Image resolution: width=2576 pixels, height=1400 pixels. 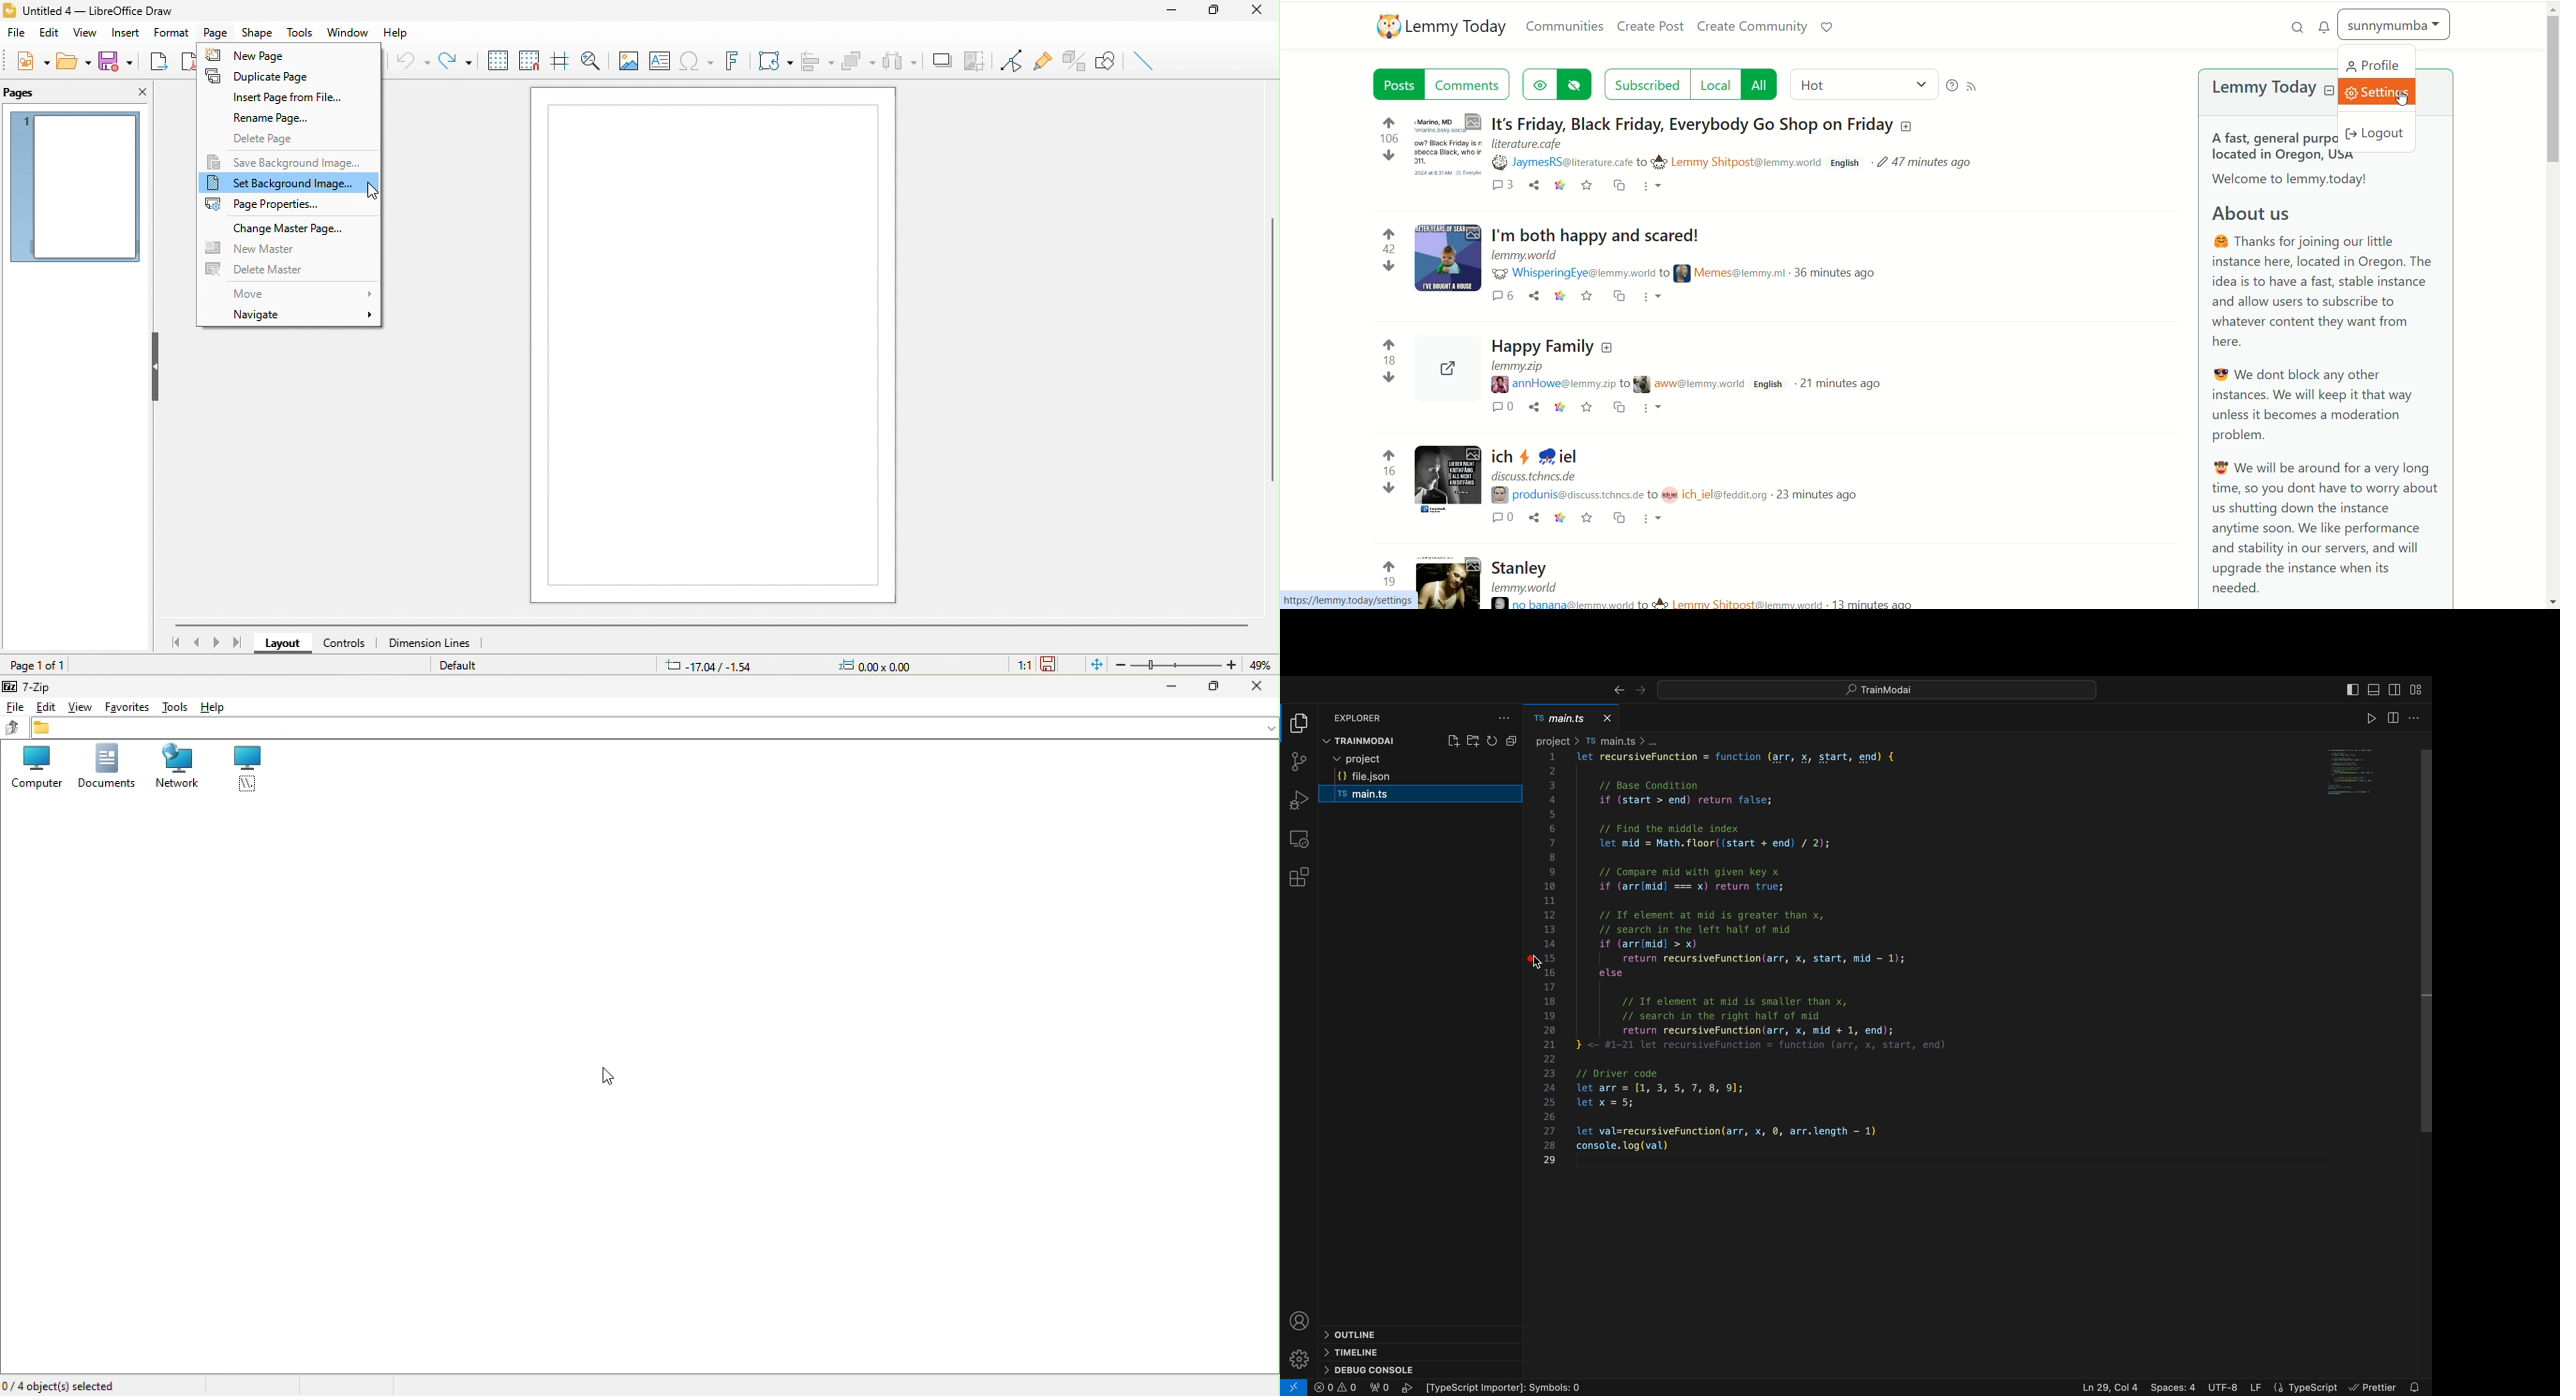 What do you see at coordinates (2423, 941) in the screenshot?
I see `scroll bar` at bounding box center [2423, 941].